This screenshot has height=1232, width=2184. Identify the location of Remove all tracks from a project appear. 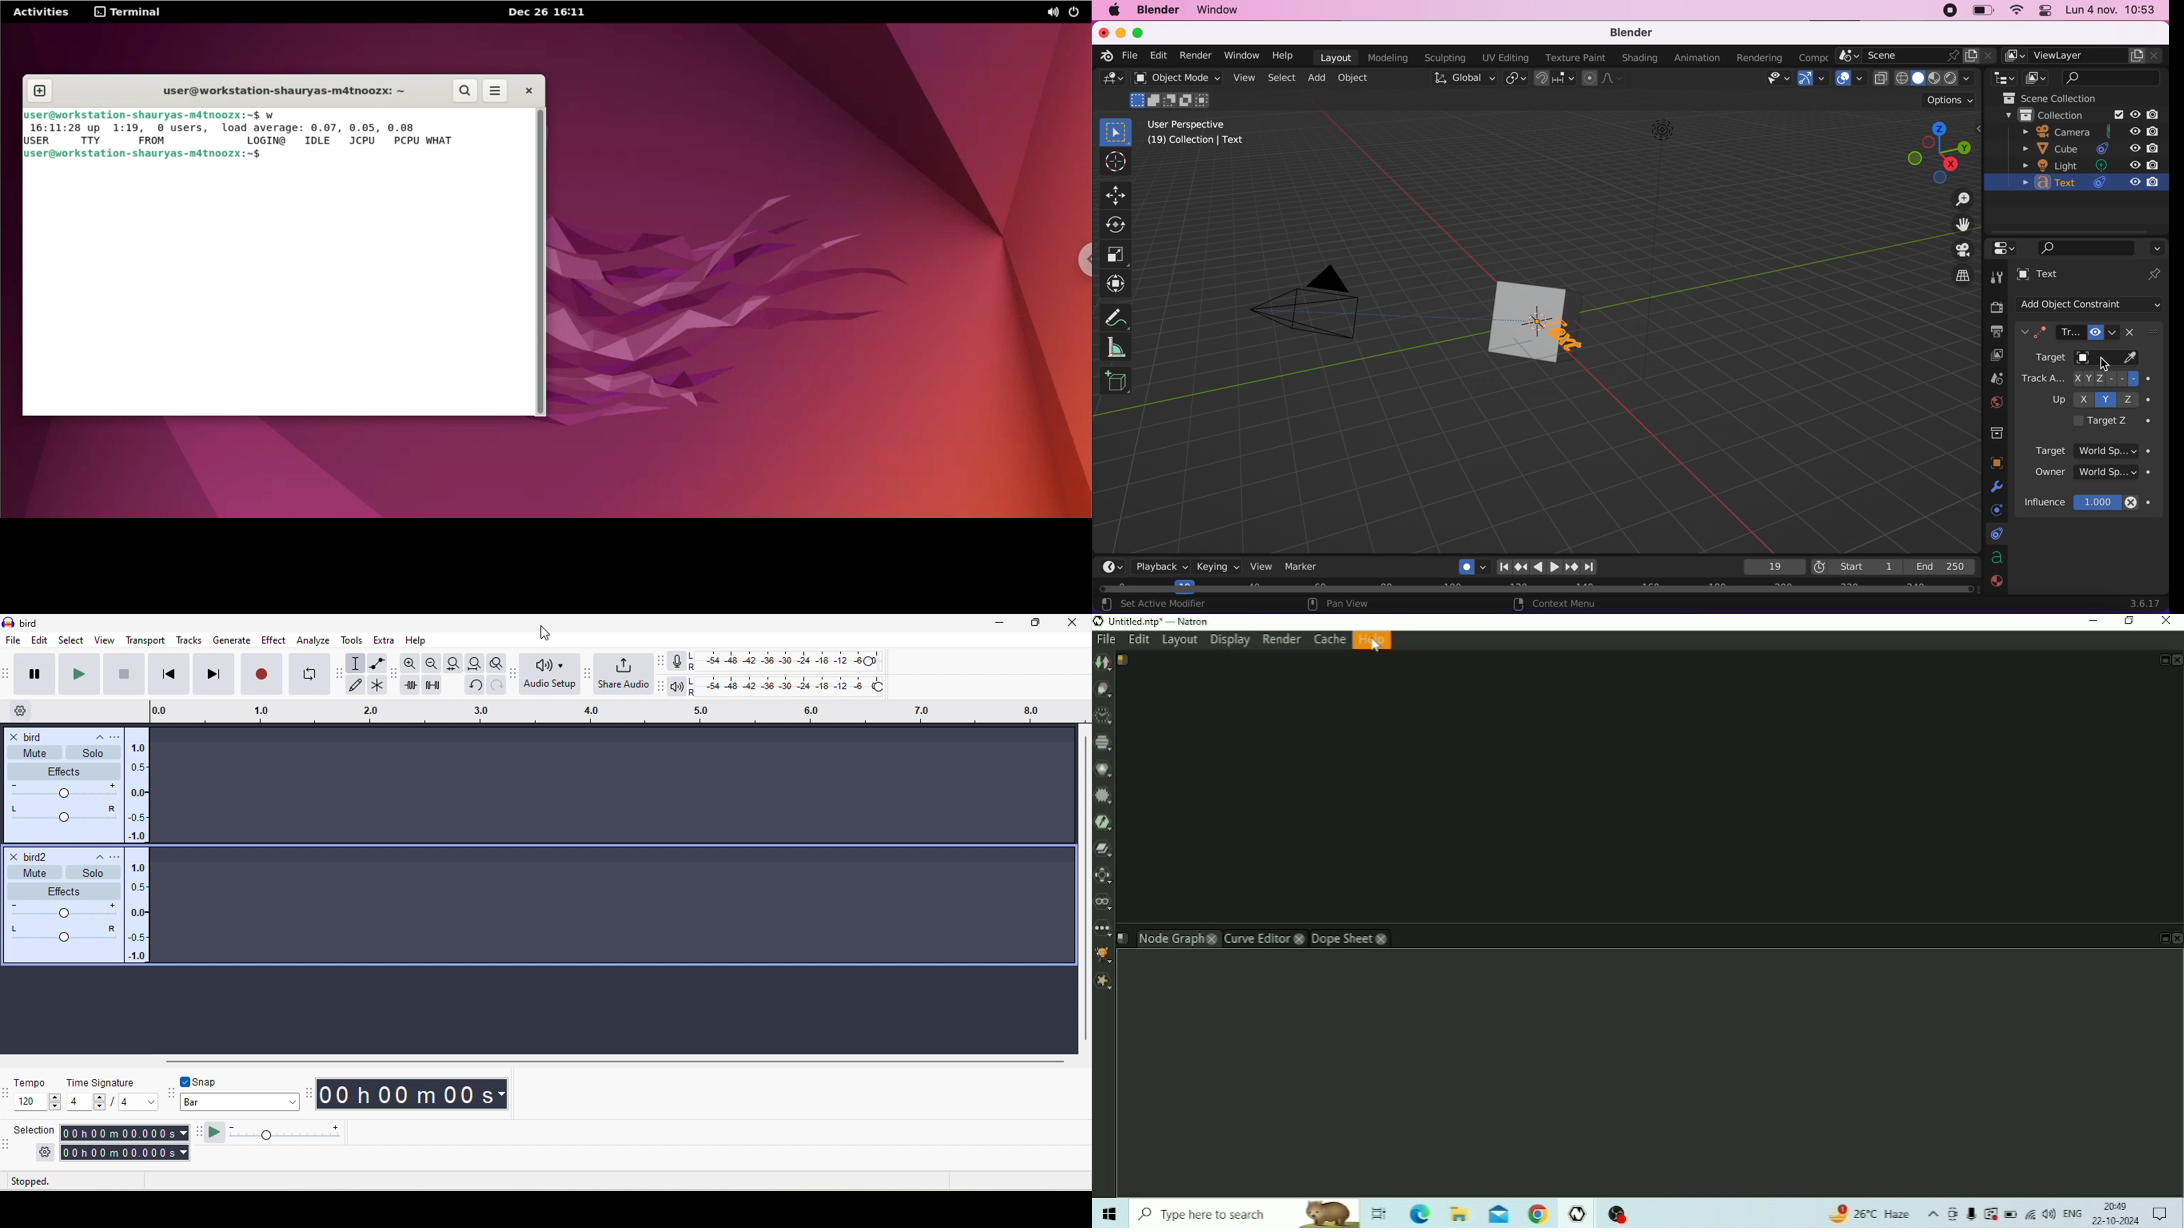
(612, 847).